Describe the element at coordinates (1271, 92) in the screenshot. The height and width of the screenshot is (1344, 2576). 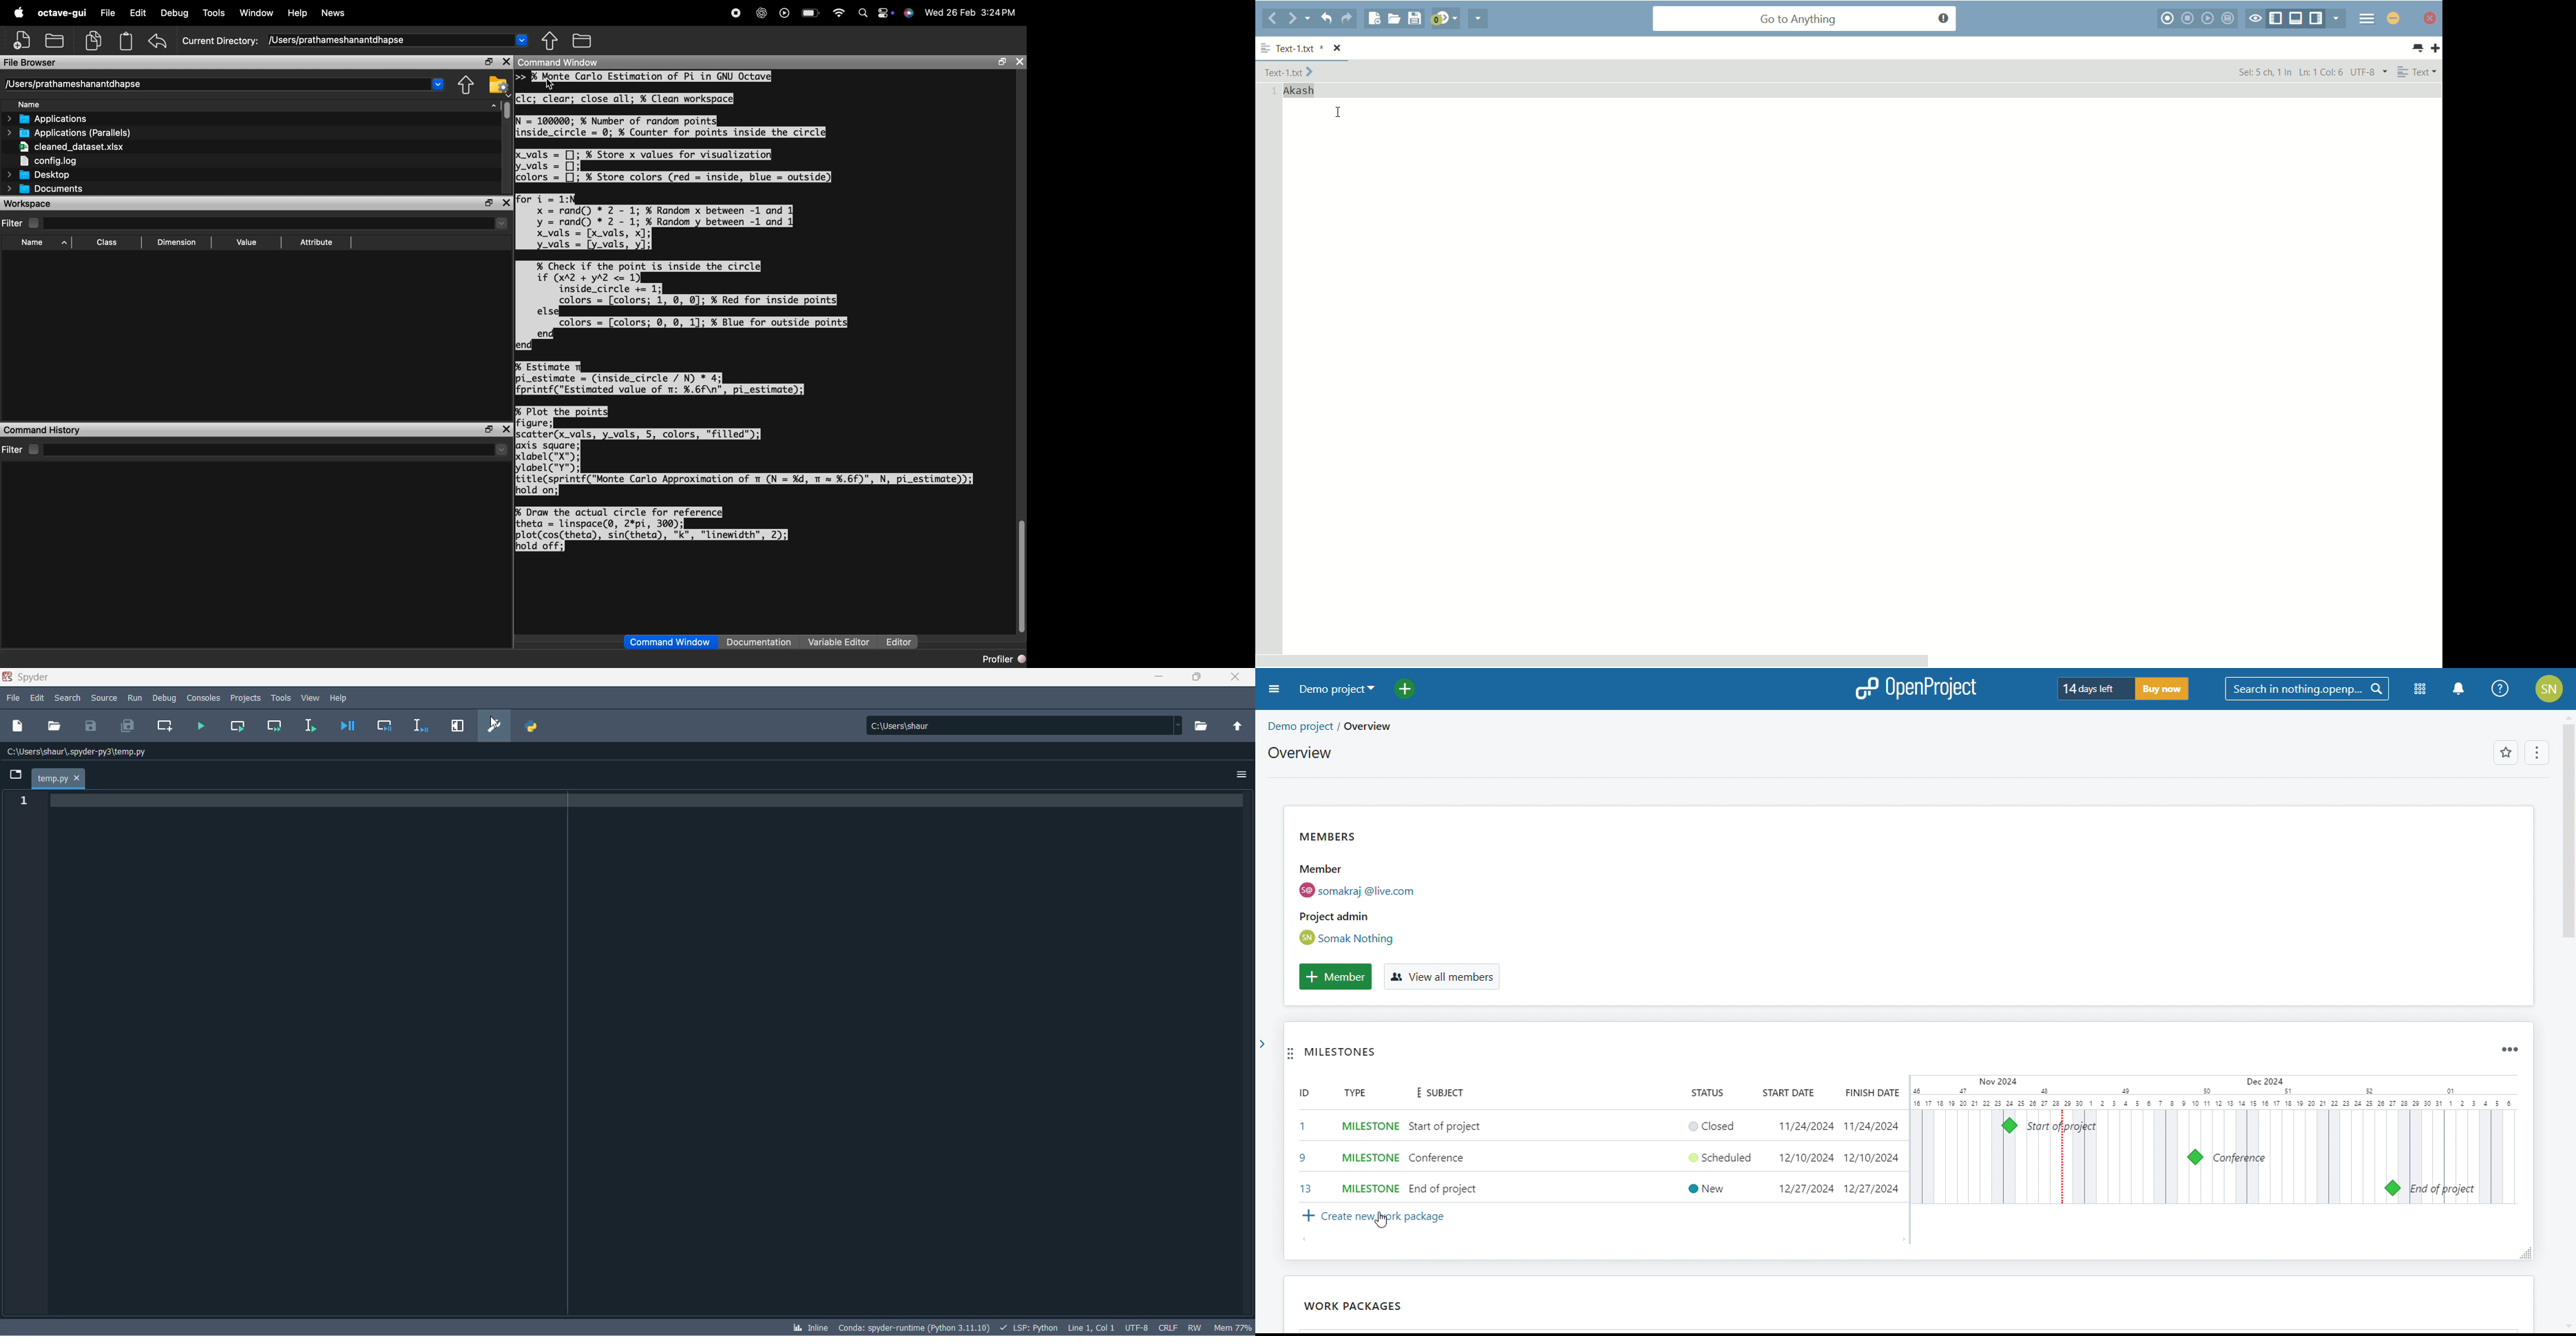
I see `line number` at that location.